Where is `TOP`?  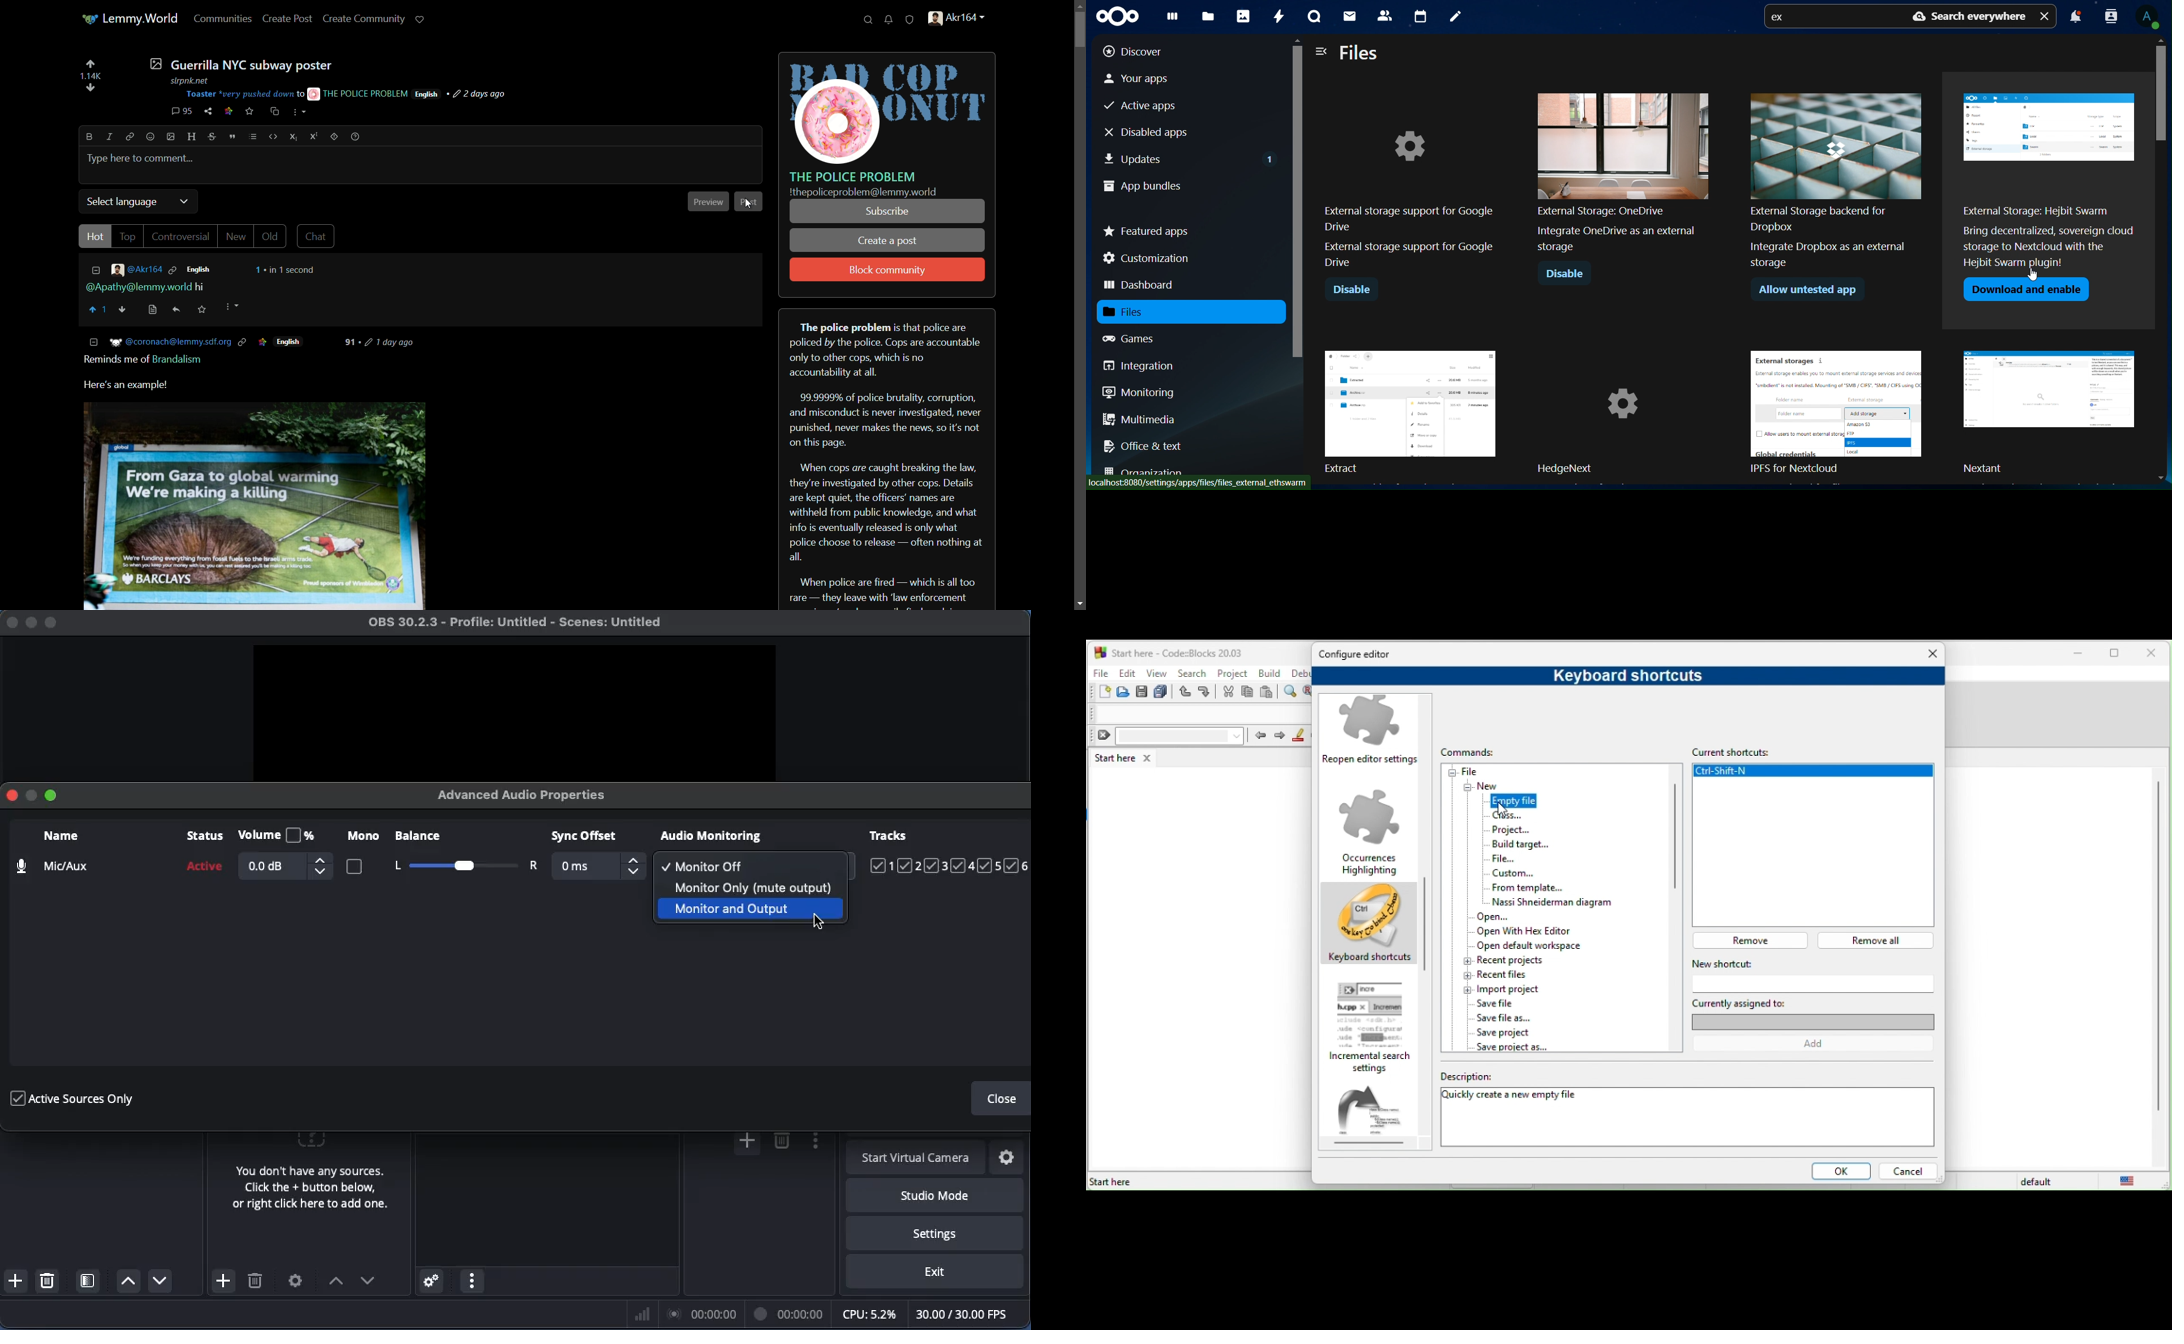 TOP is located at coordinates (129, 238).